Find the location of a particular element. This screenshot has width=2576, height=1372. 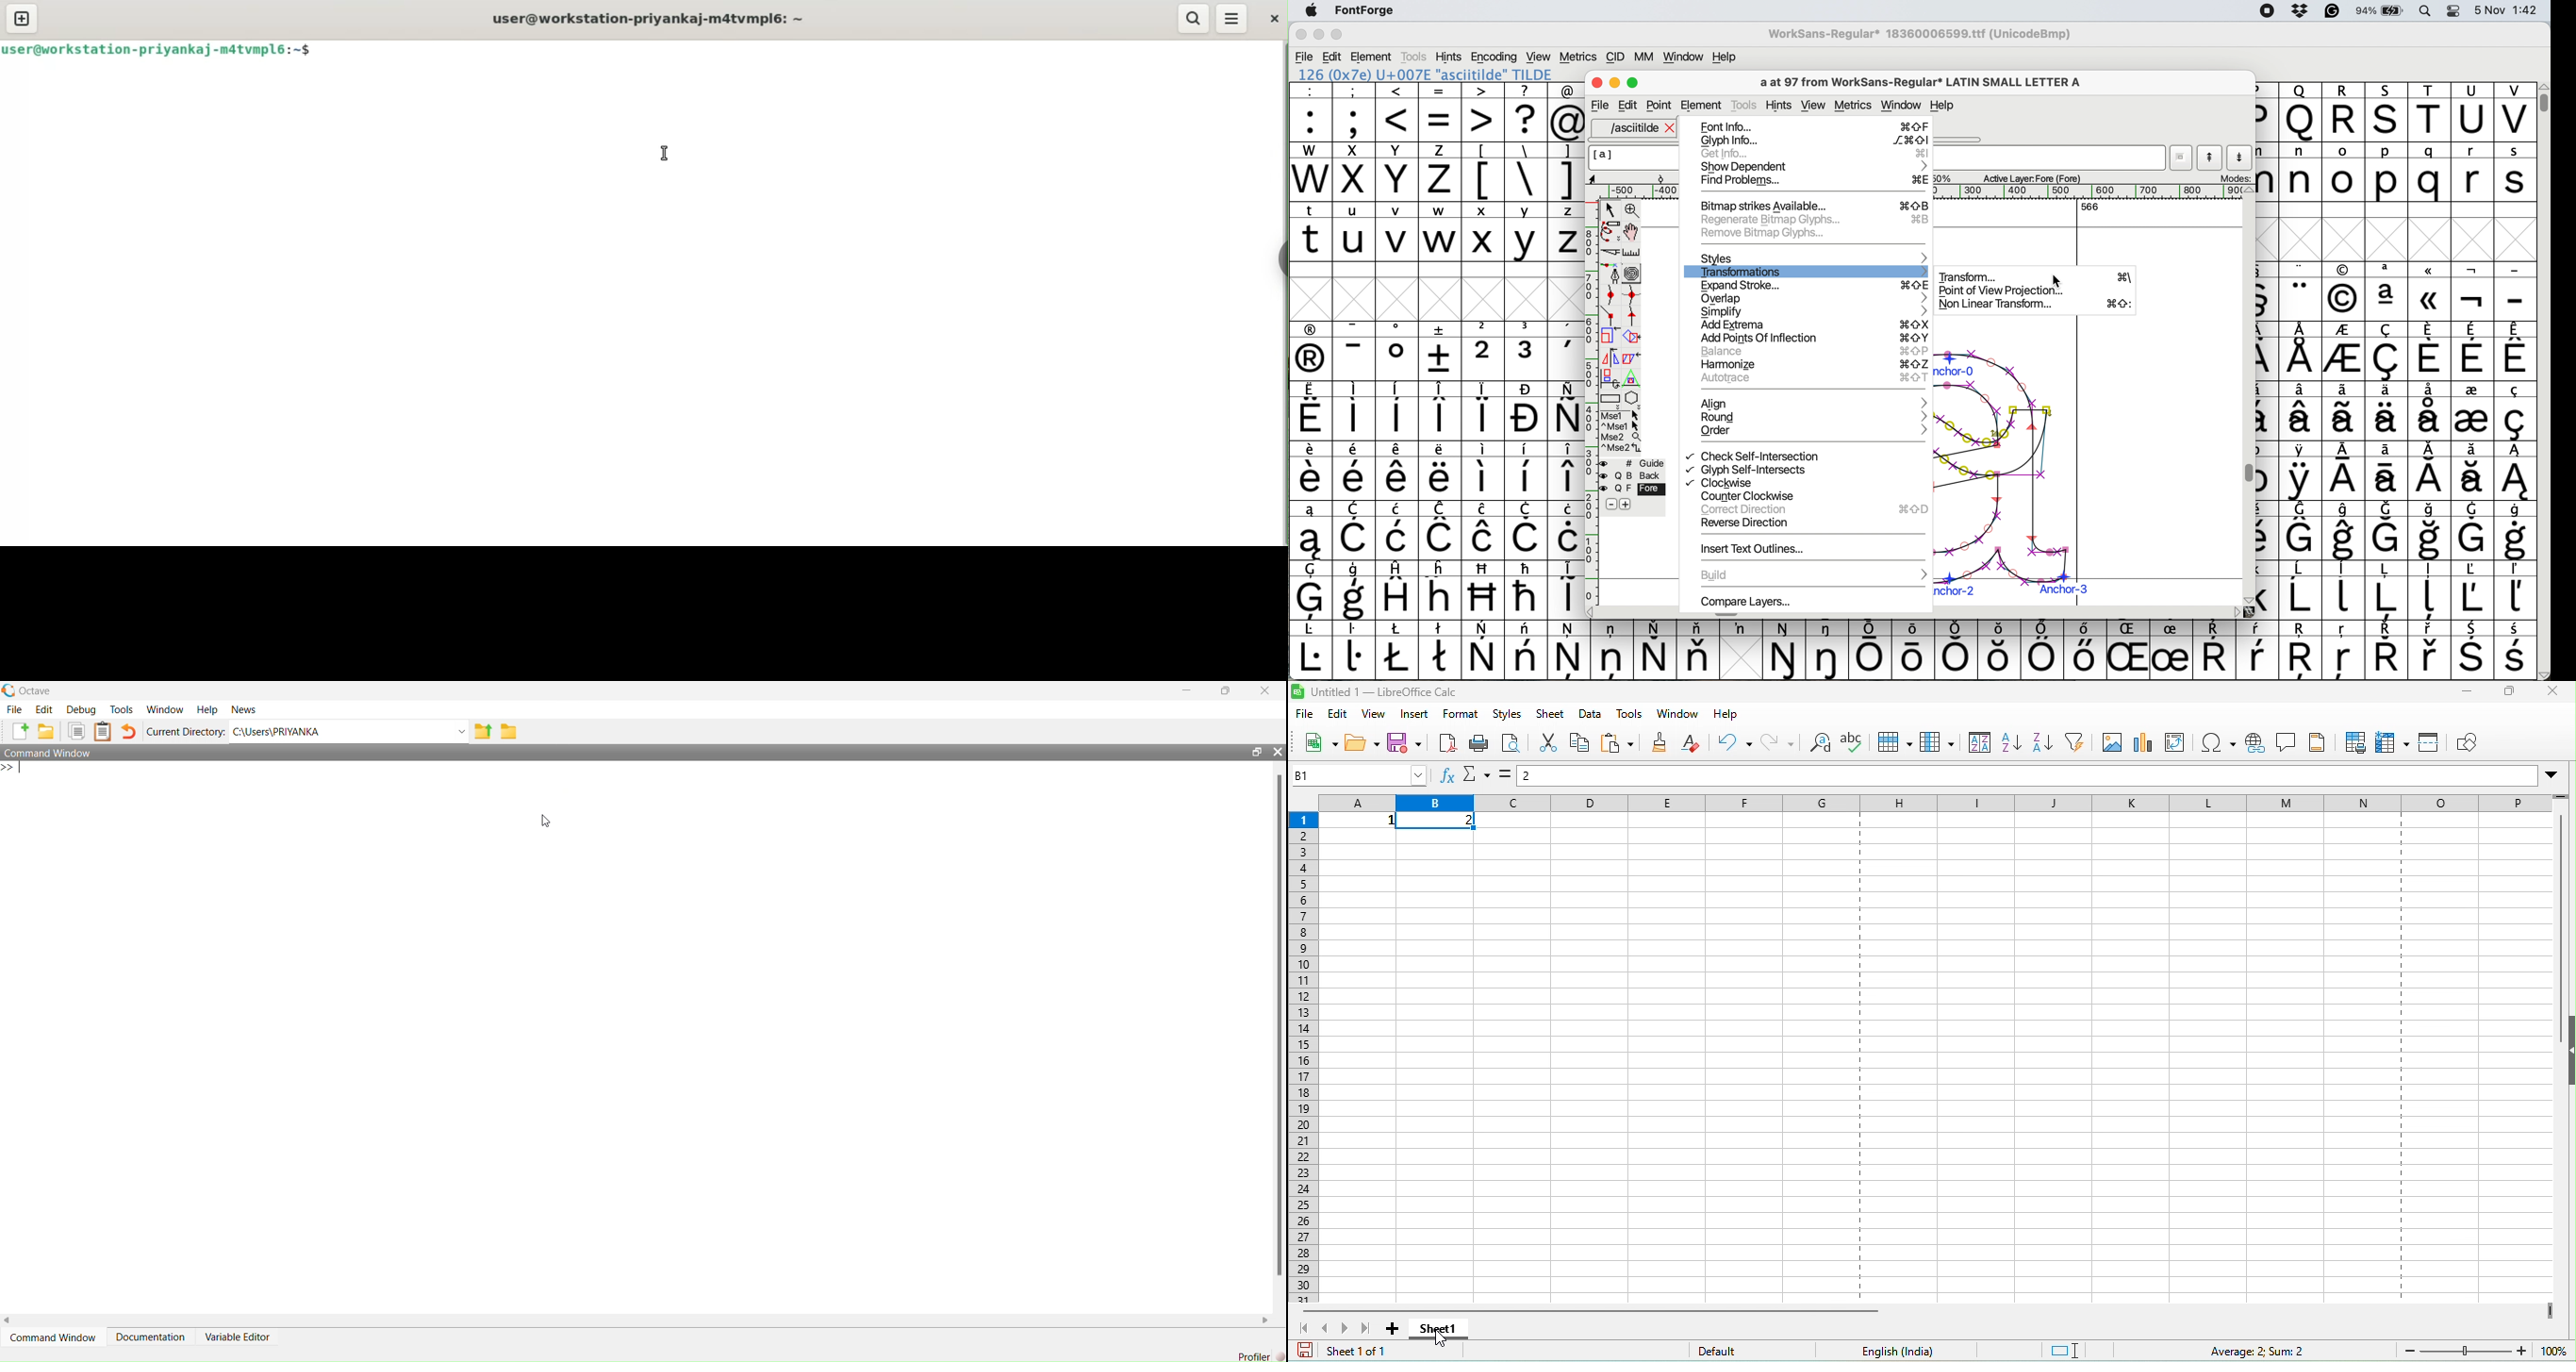

show dependent is located at coordinates (1812, 164).